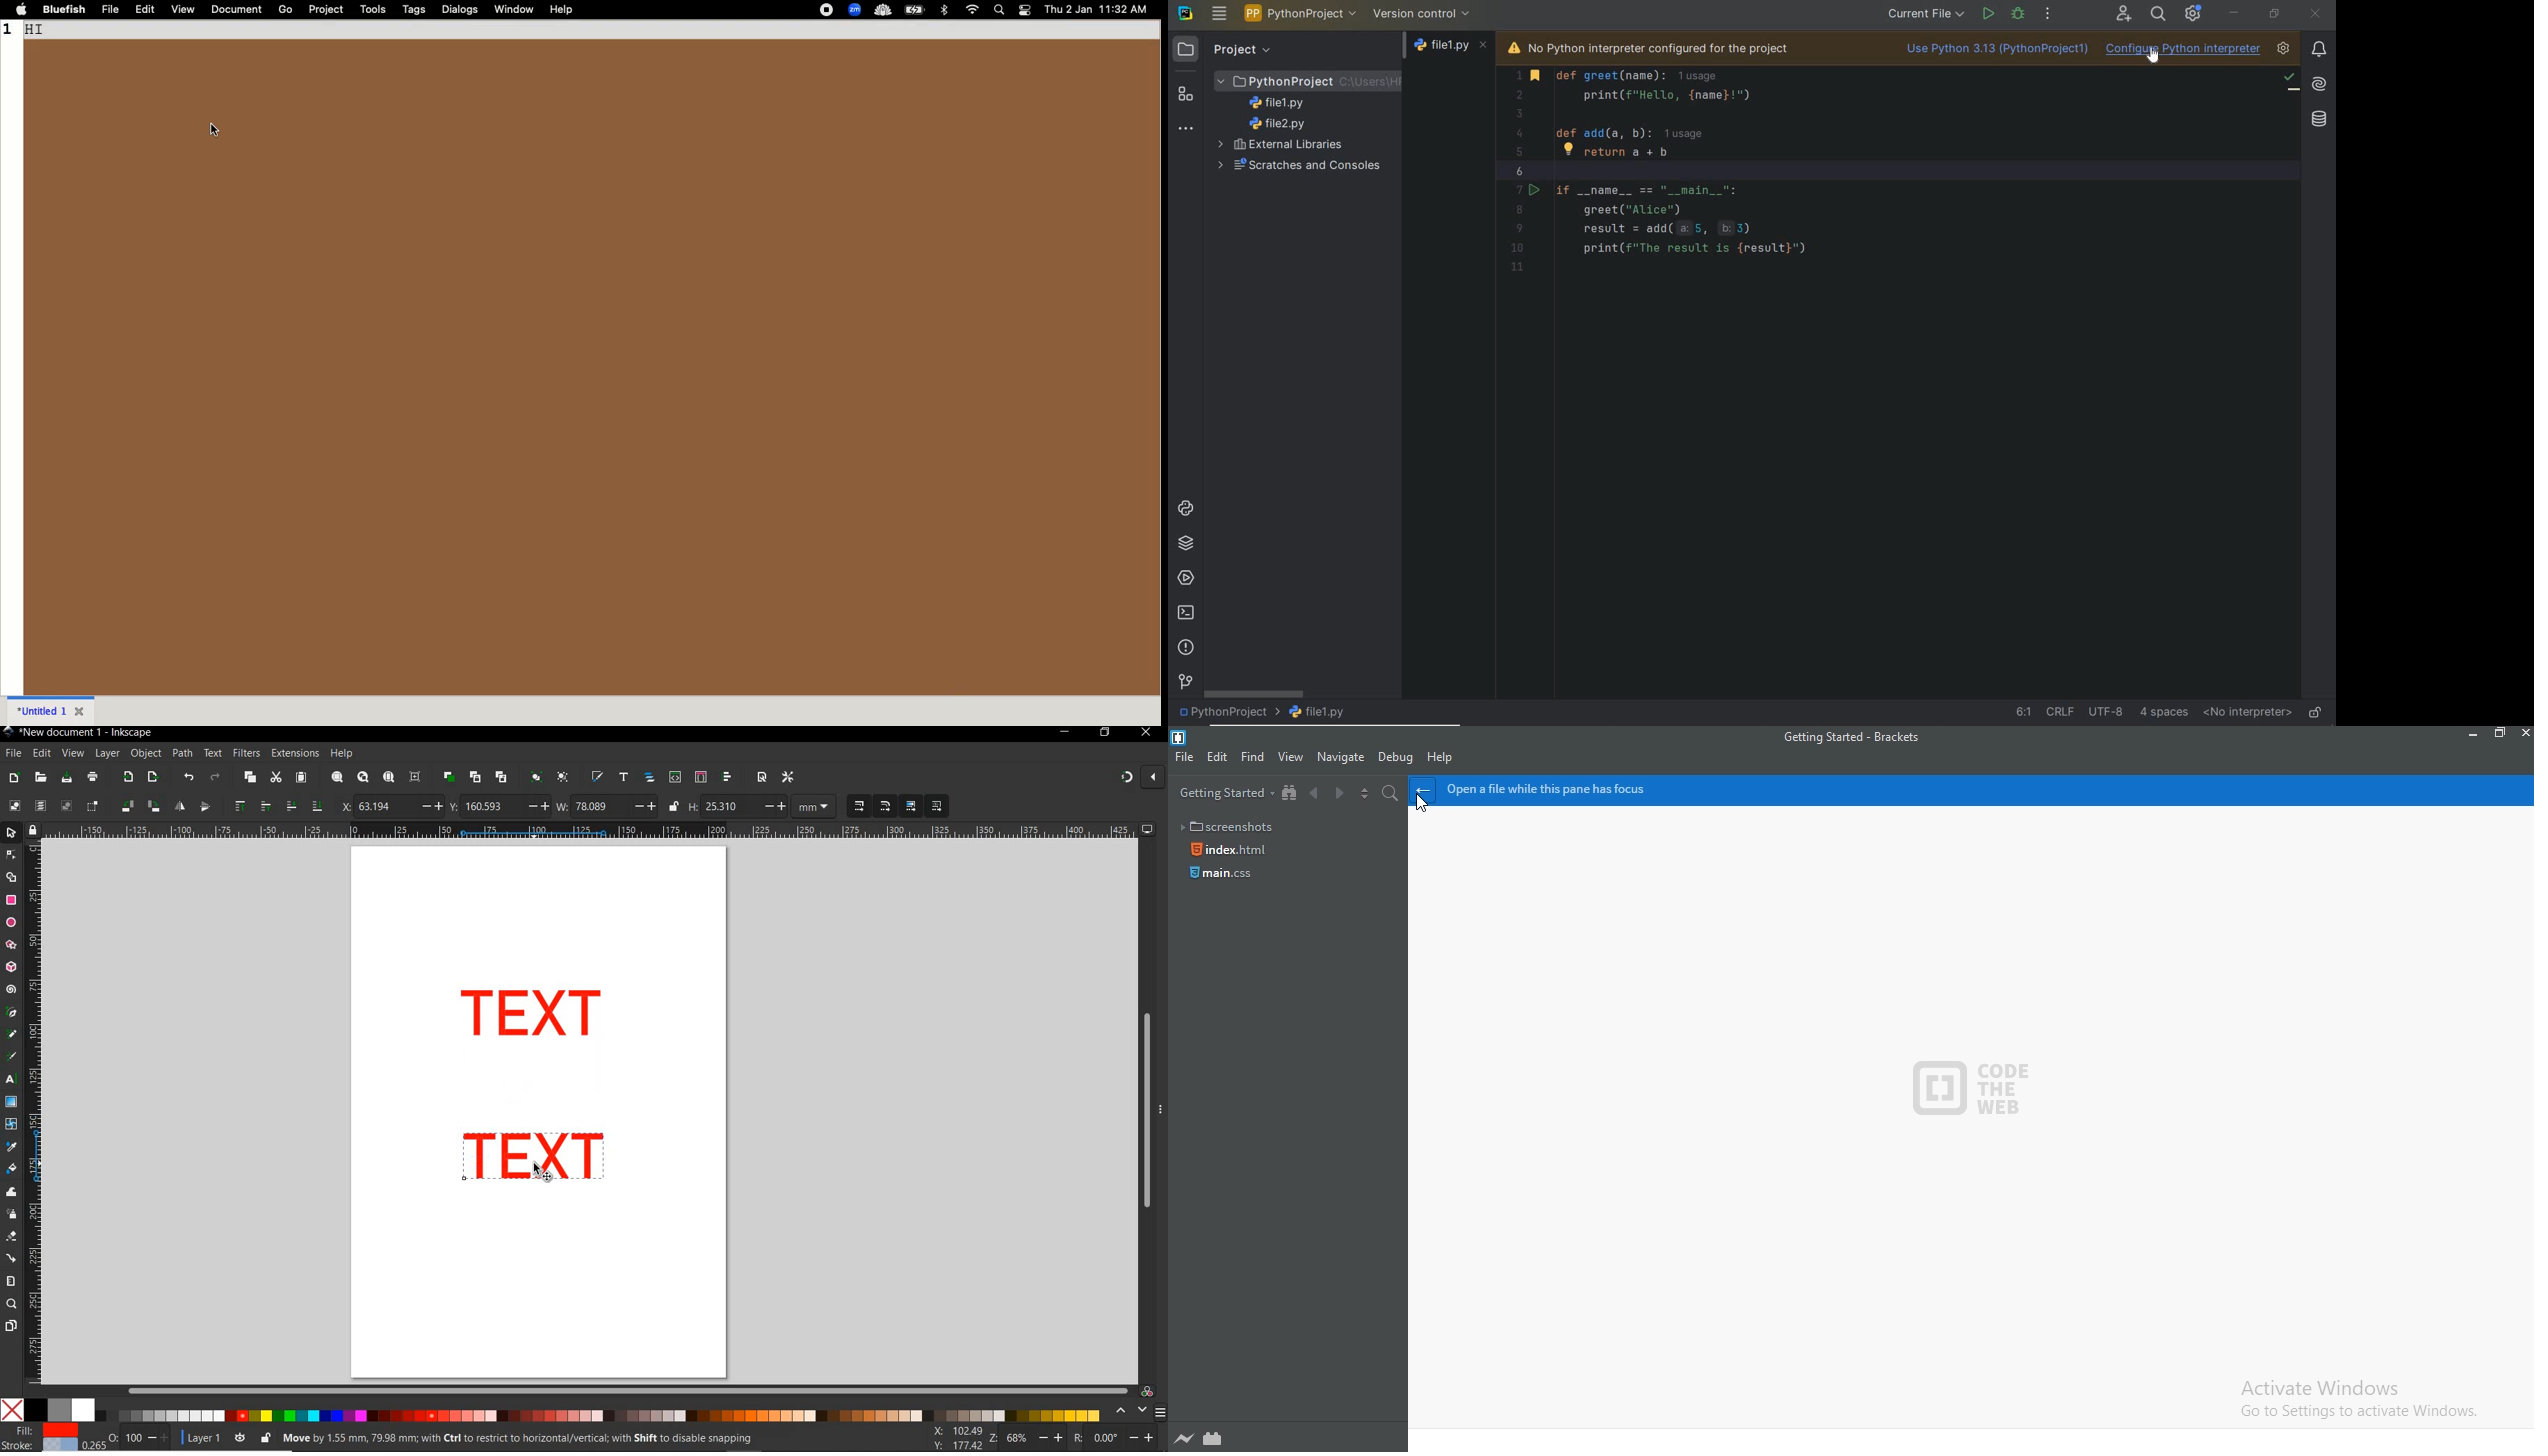 The height and width of the screenshot is (1456, 2548). Describe the element at coordinates (148, 10) in the screenshot. I see `edit` at that location.